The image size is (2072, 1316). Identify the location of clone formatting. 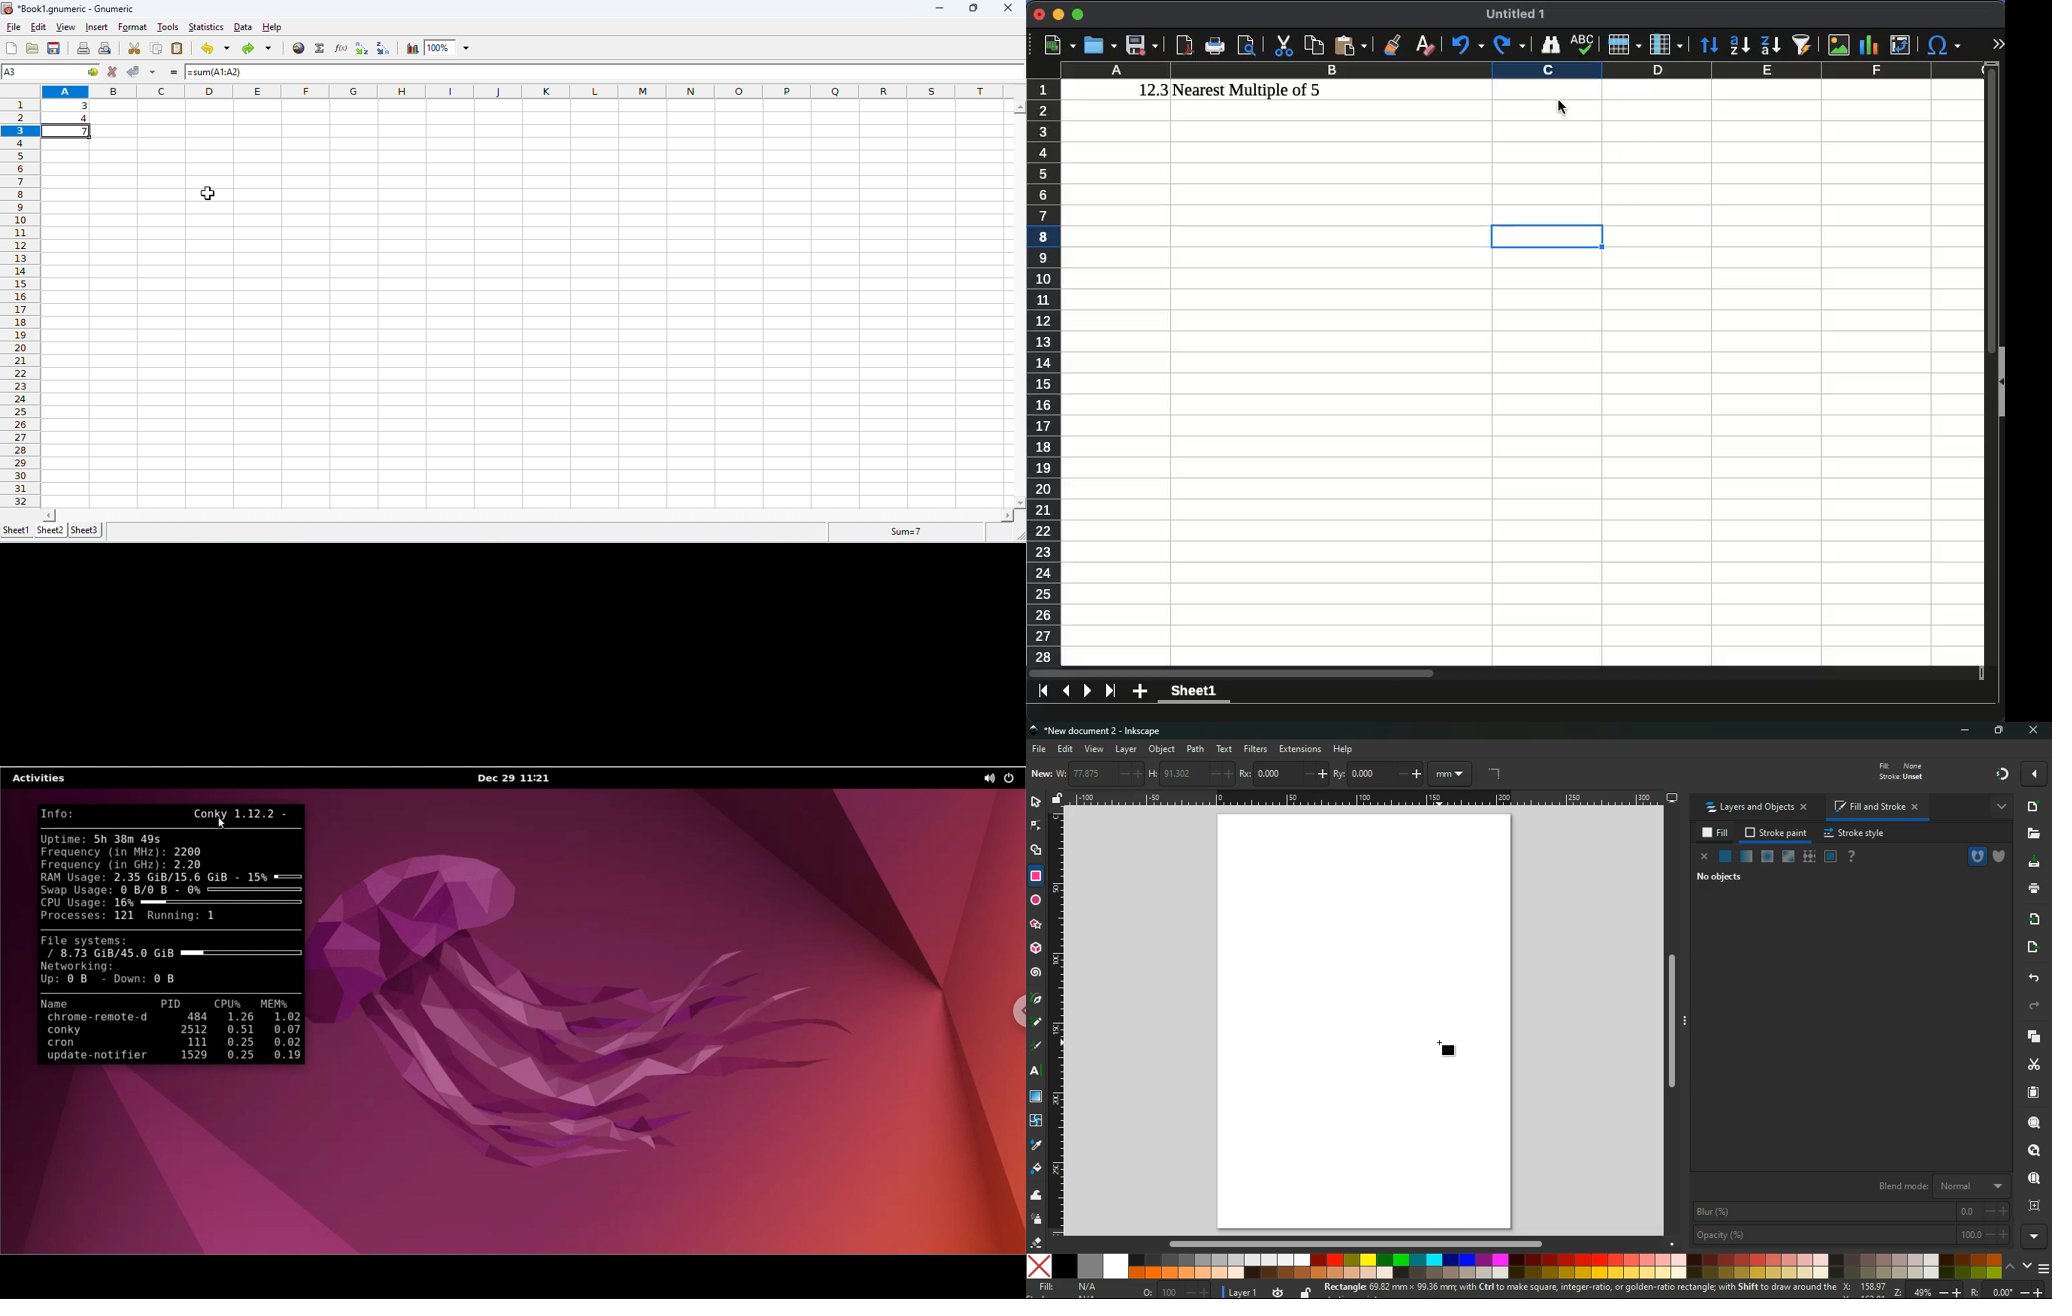
(1392, 45).